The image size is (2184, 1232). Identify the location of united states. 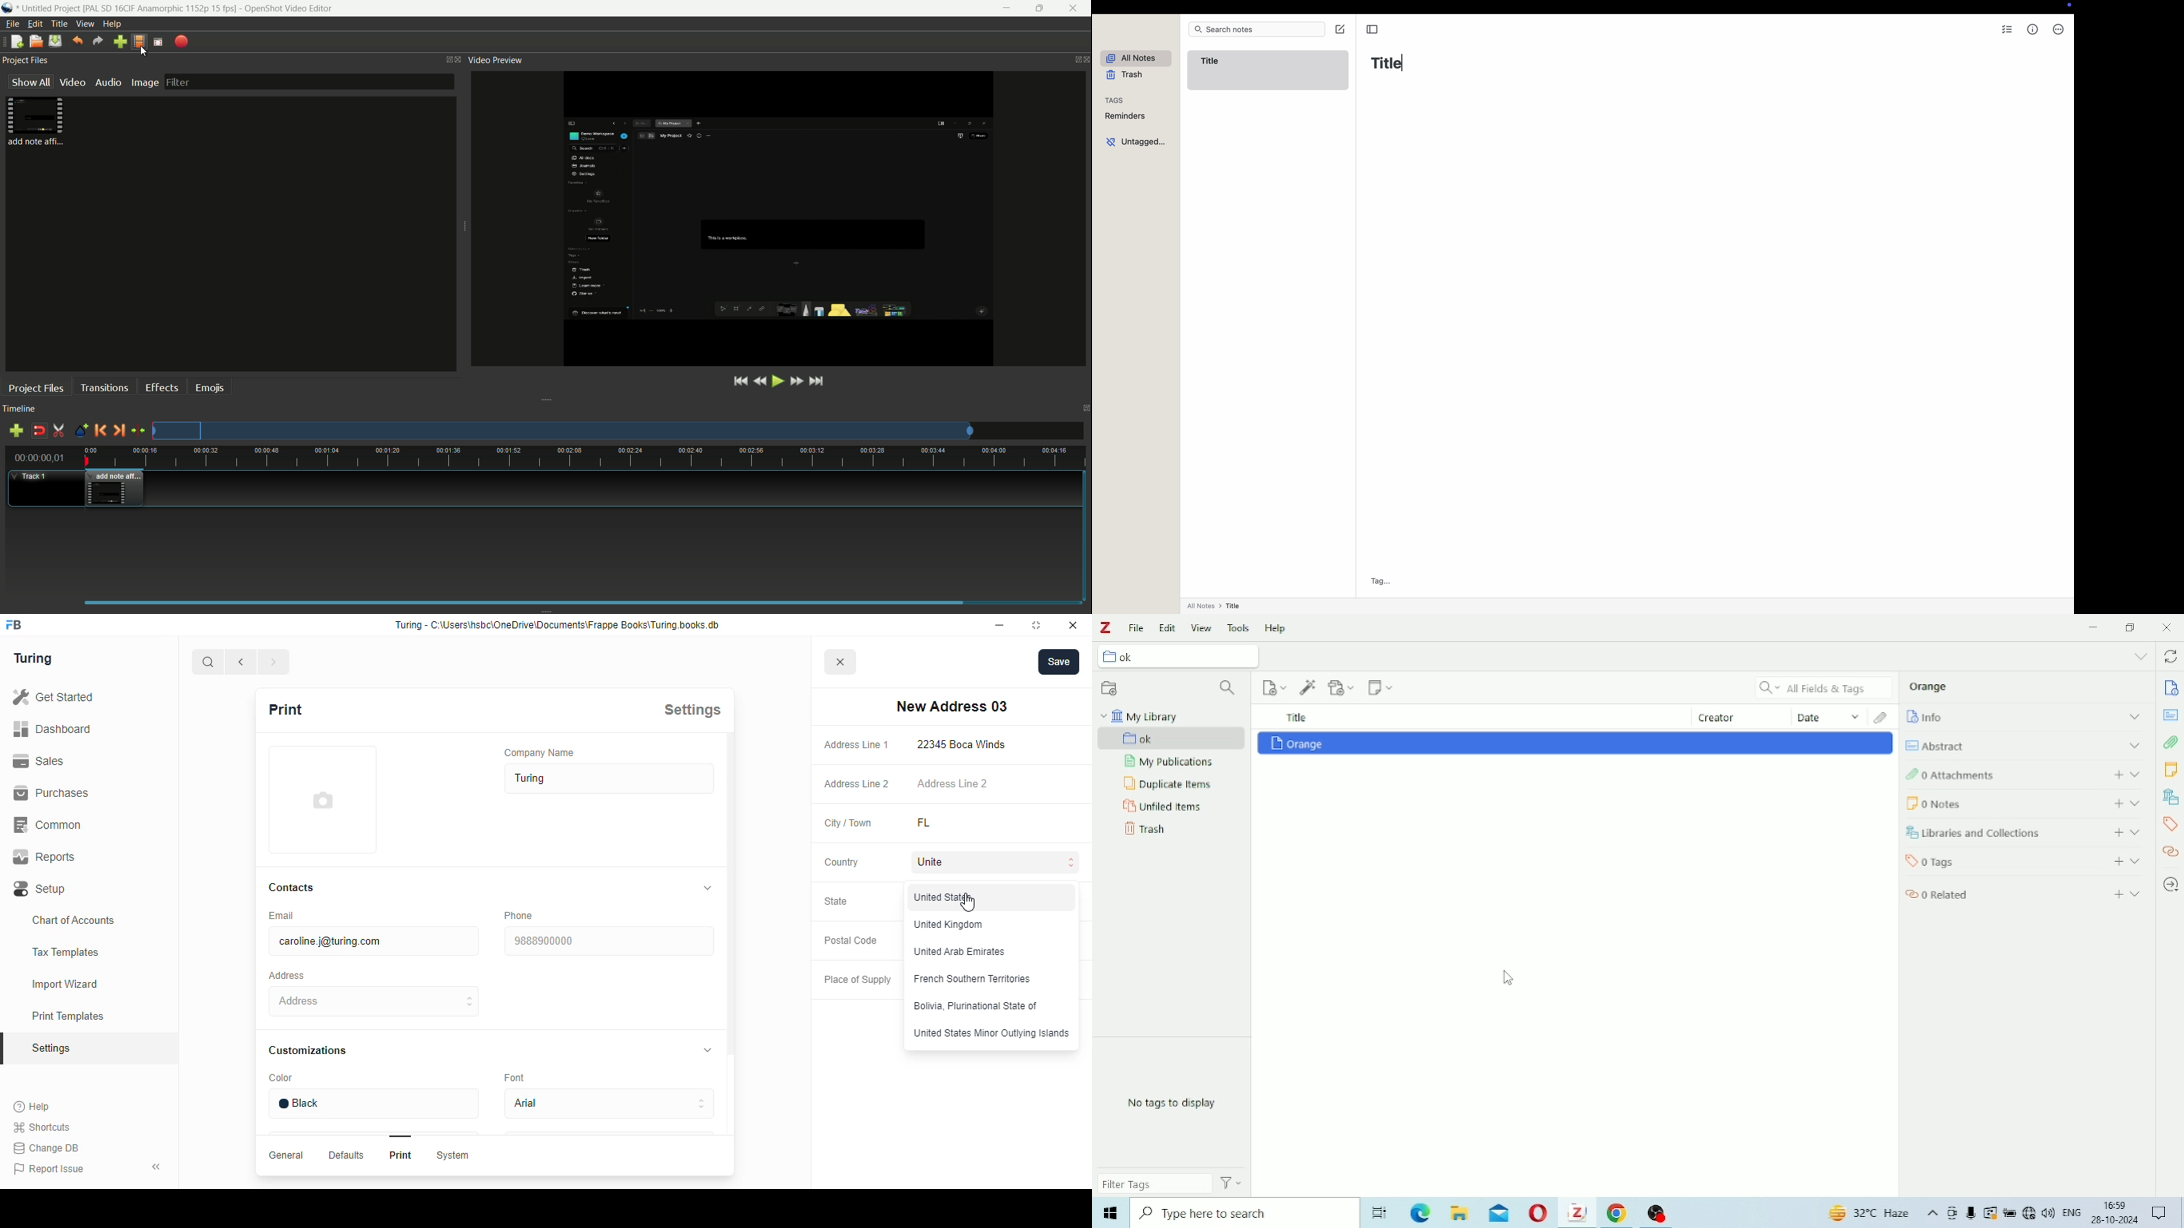
(946, 898).